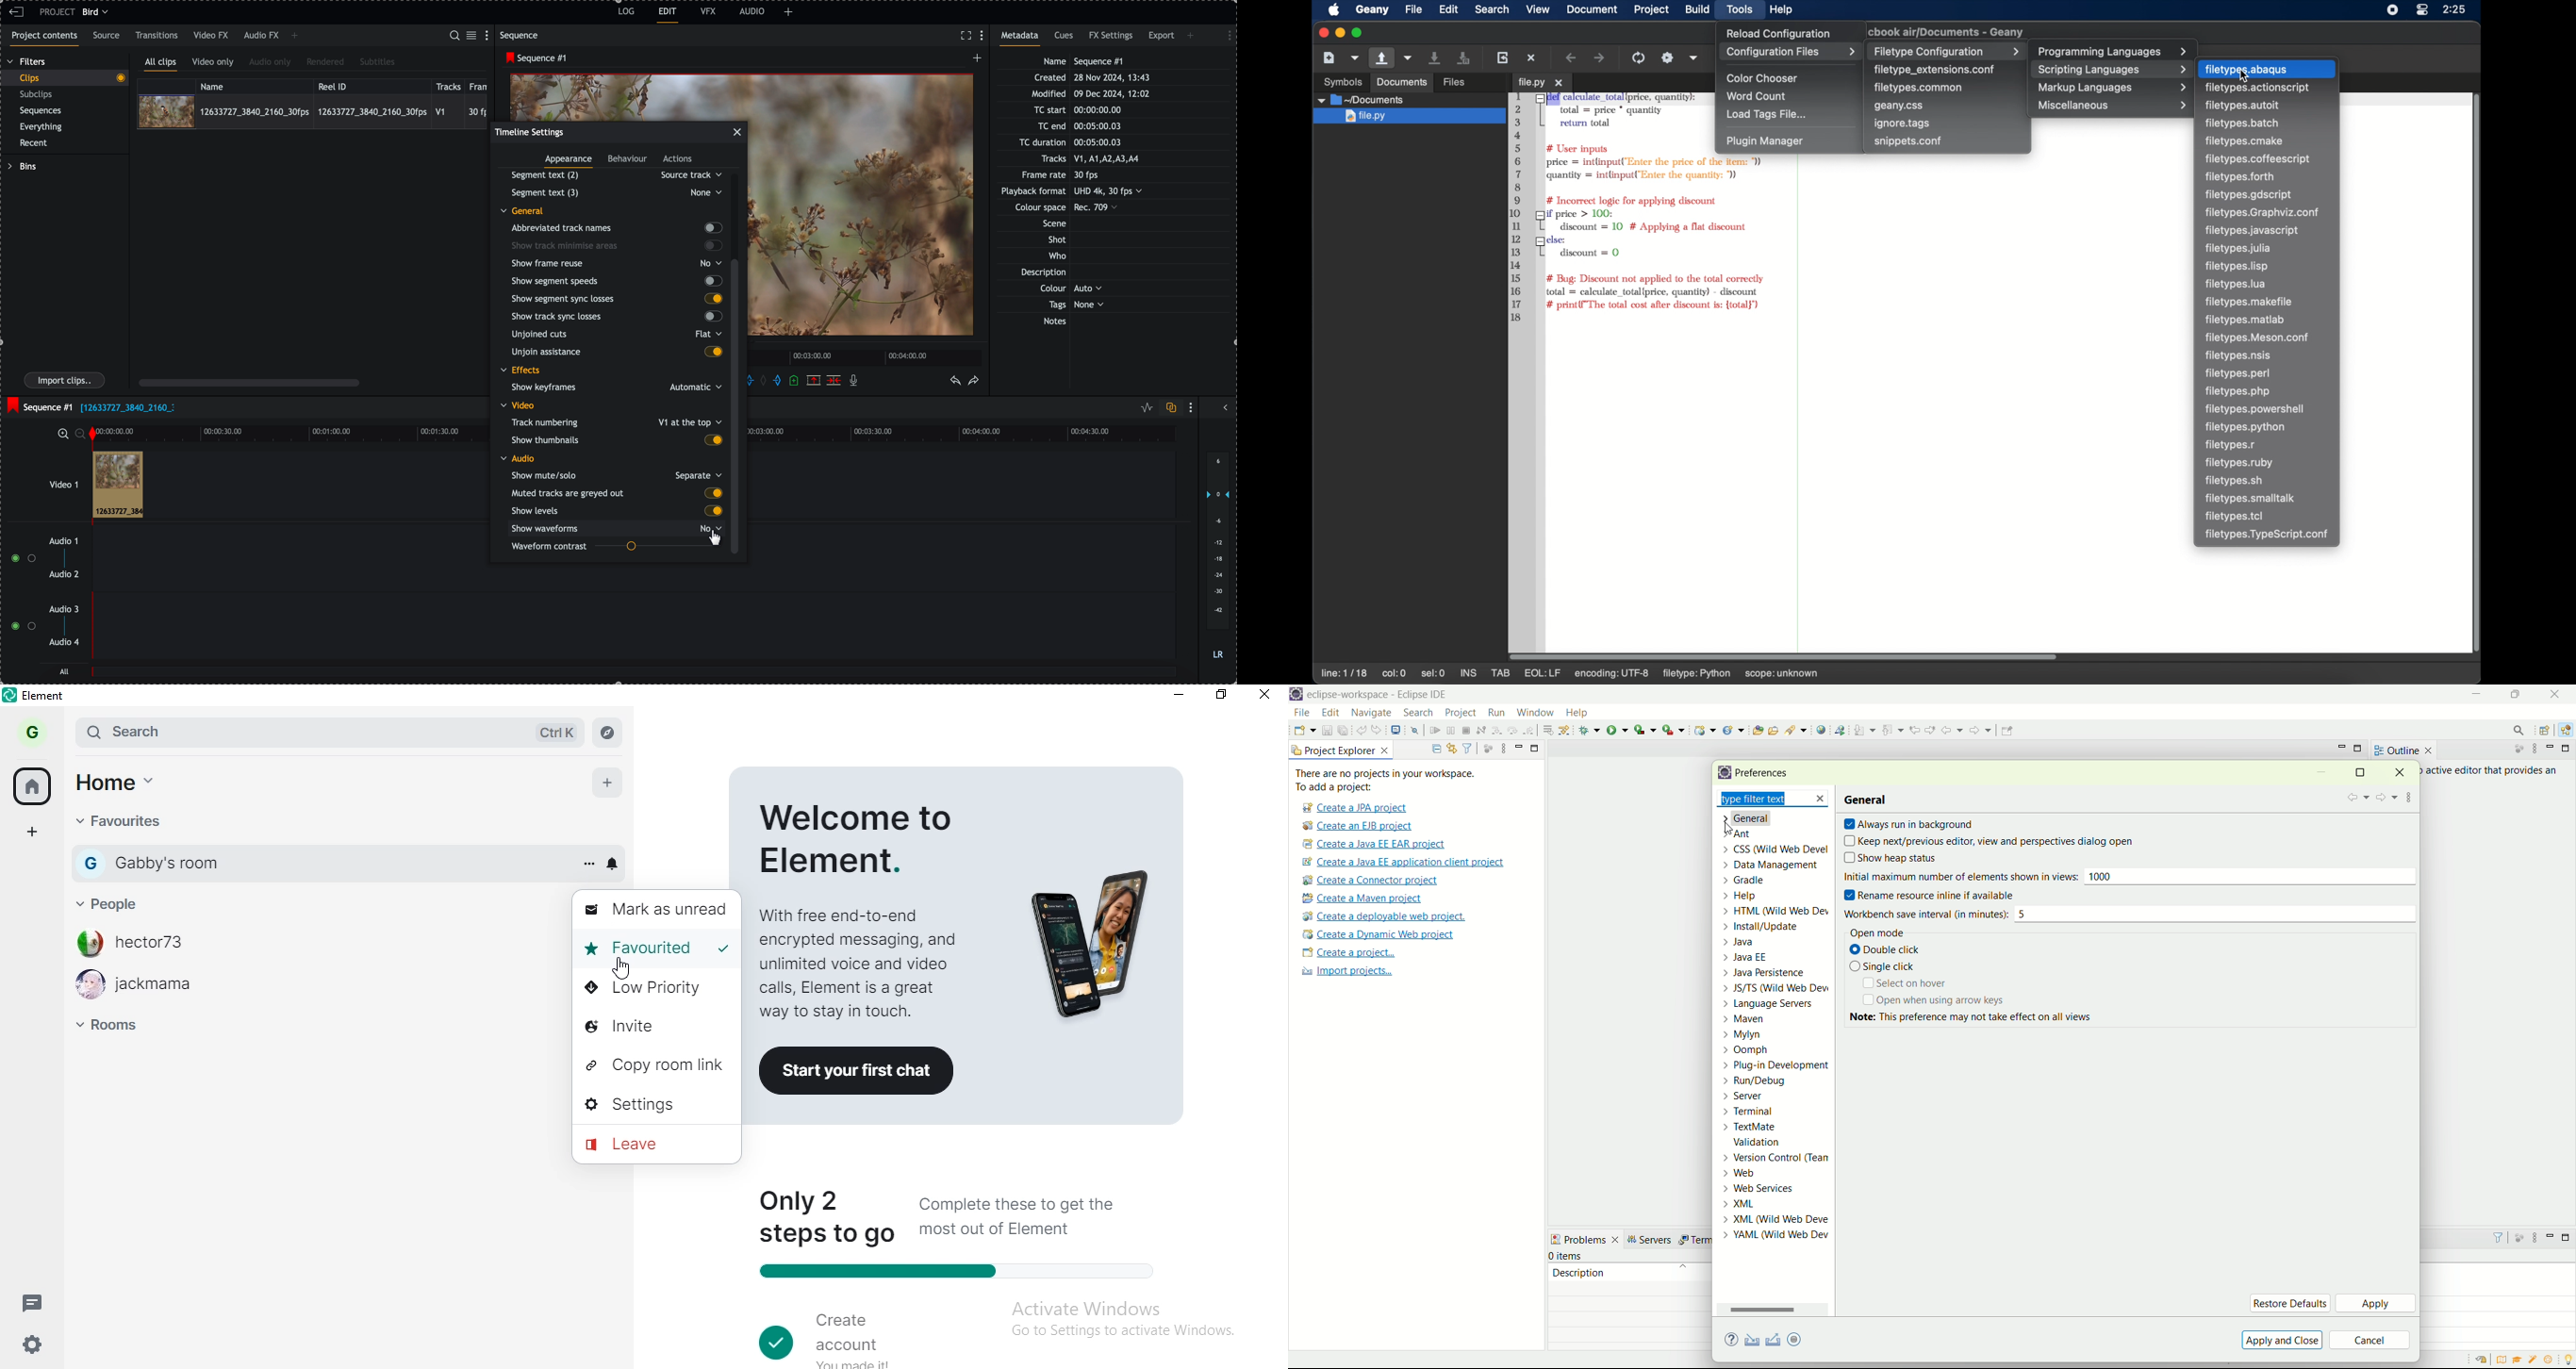 The height and width of the screenshot is (1372, 2576). What do you see at coordinates (522, 371) in the screenshot?
I see `effects` at bounding box center [522, 371].